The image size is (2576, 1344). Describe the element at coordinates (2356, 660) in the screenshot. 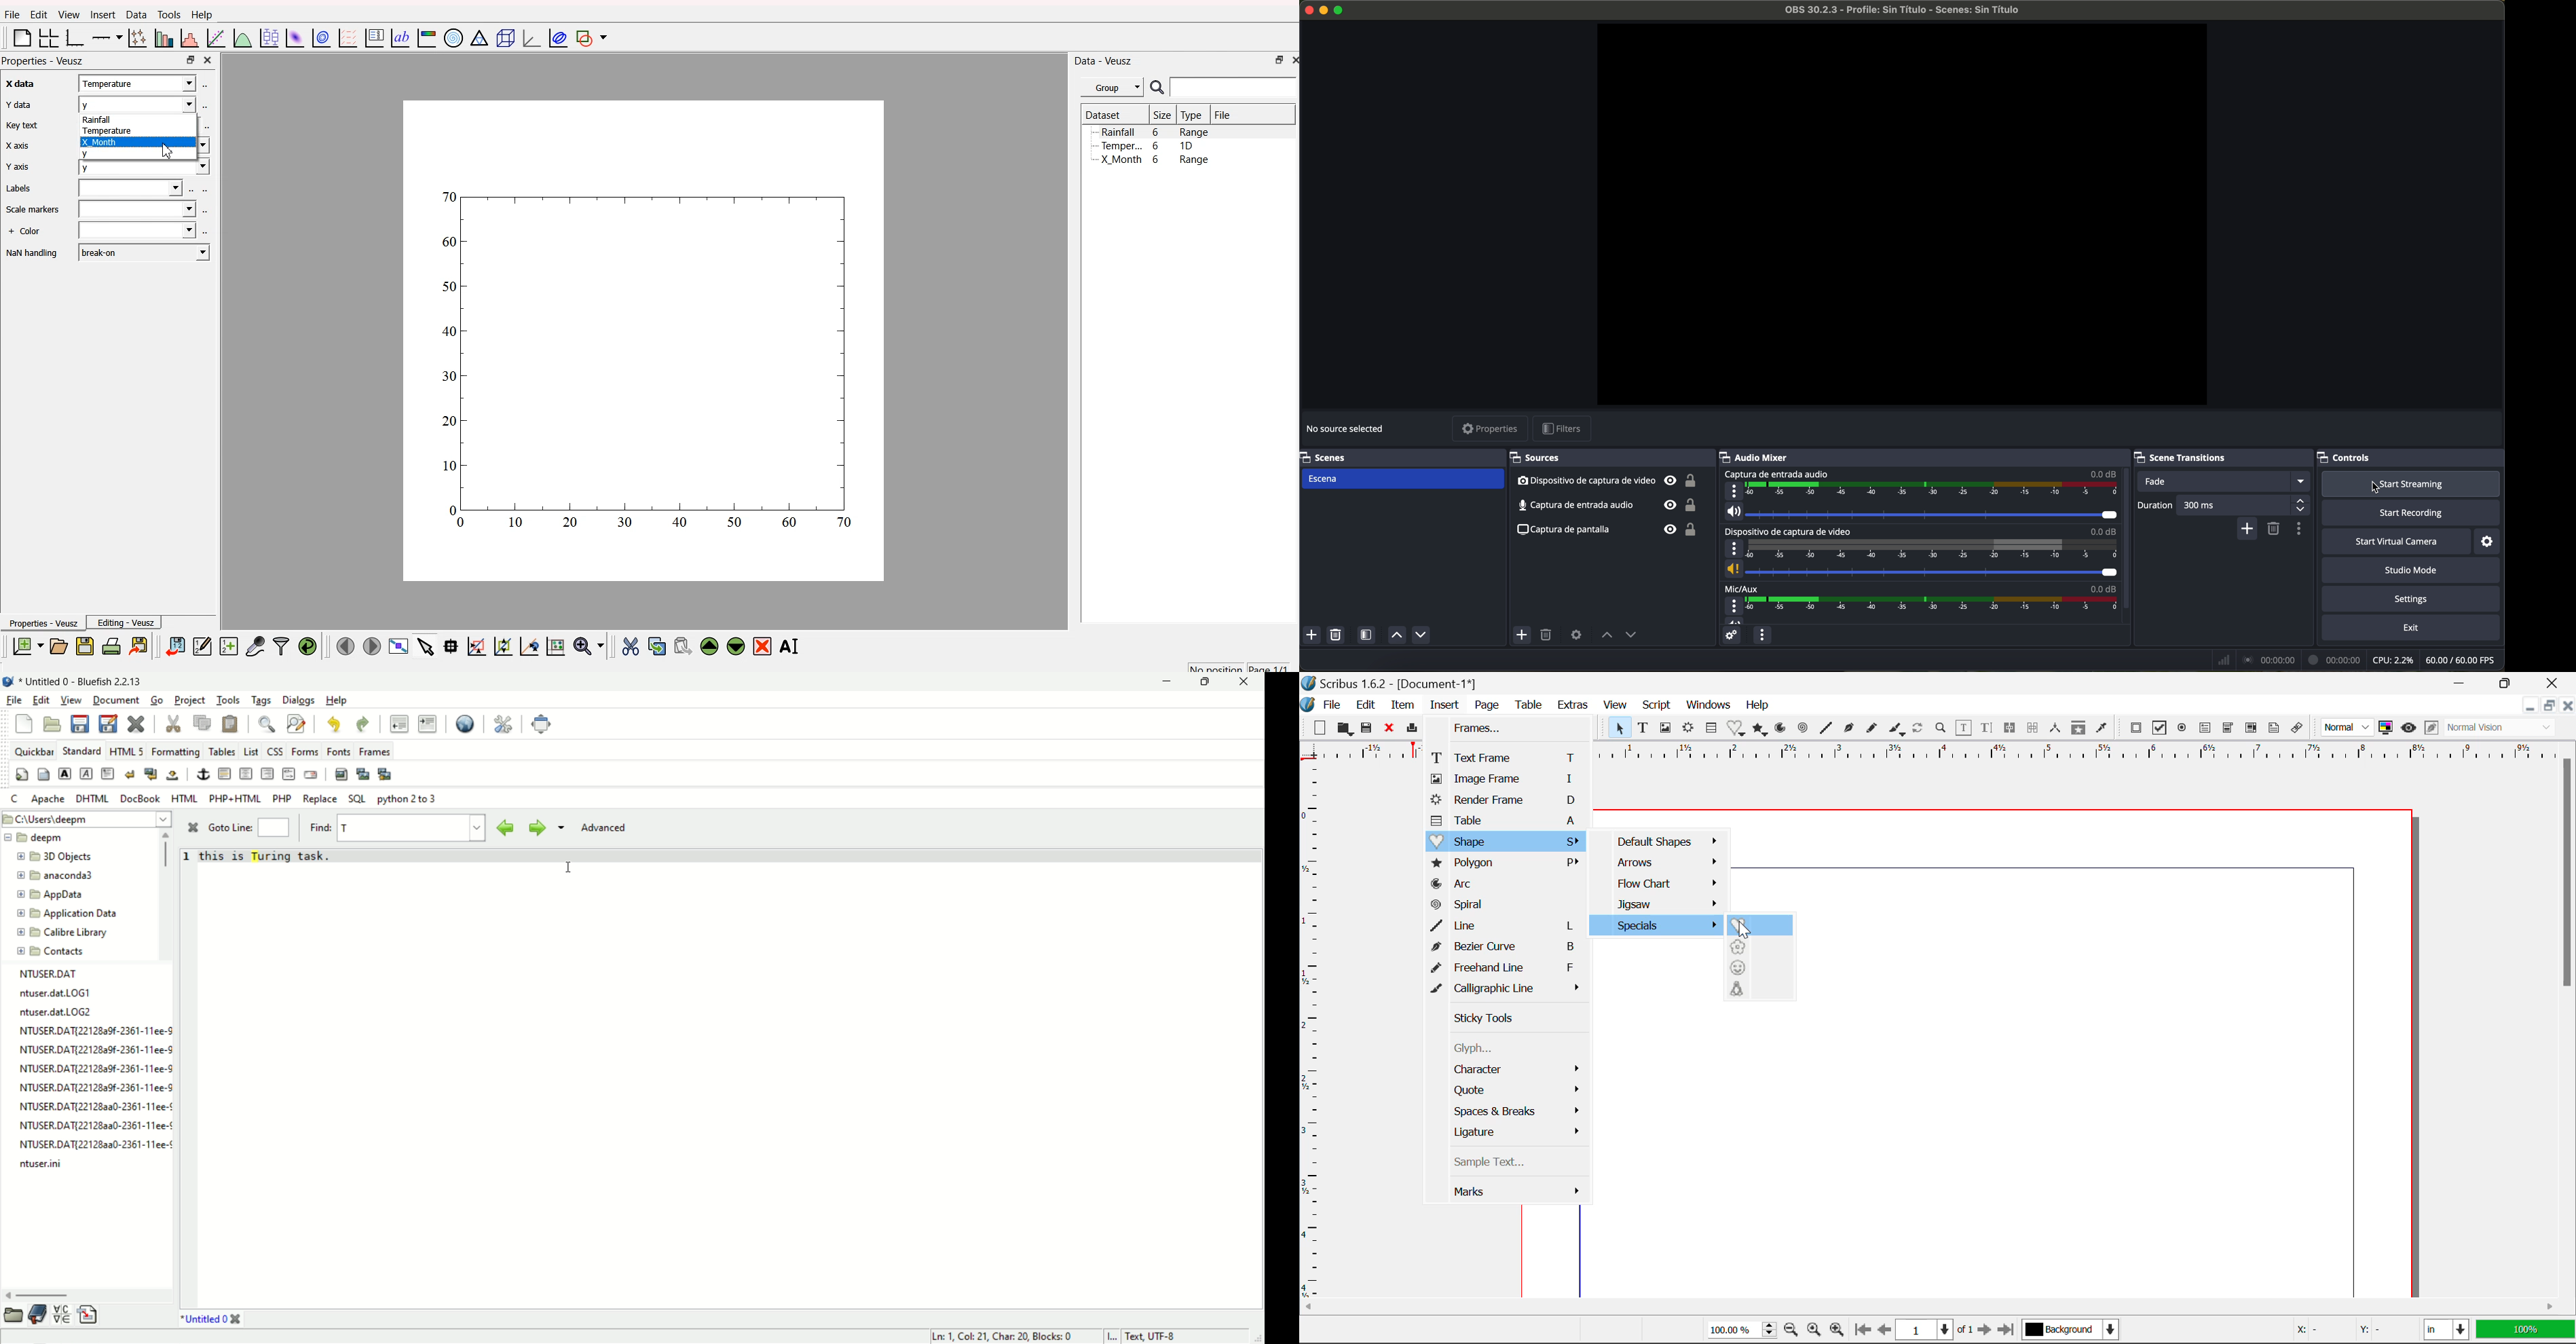

I see `data` at that location.